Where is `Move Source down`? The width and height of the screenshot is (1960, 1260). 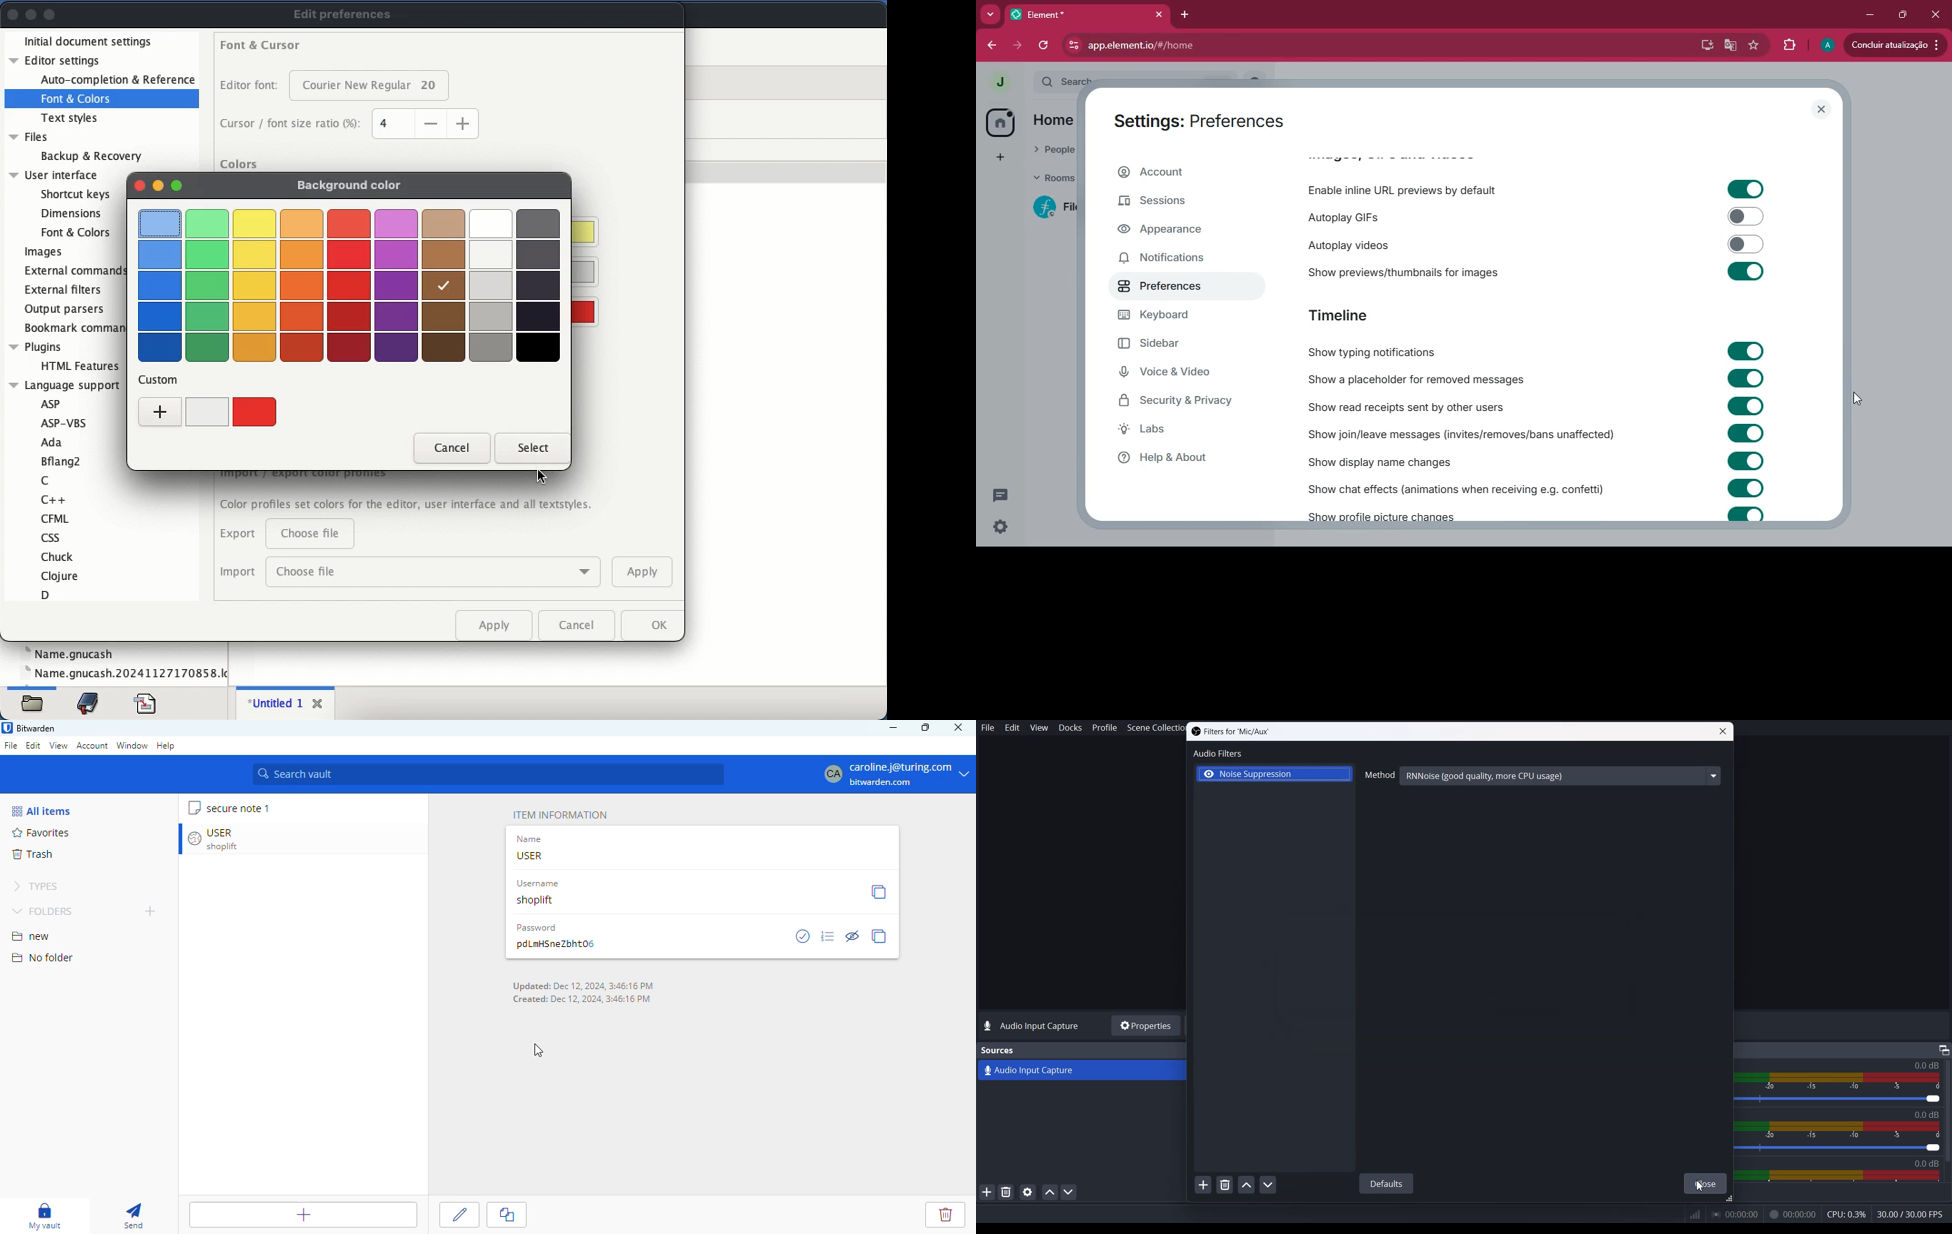
Move Source down is located at coordinates (1069, 1192).